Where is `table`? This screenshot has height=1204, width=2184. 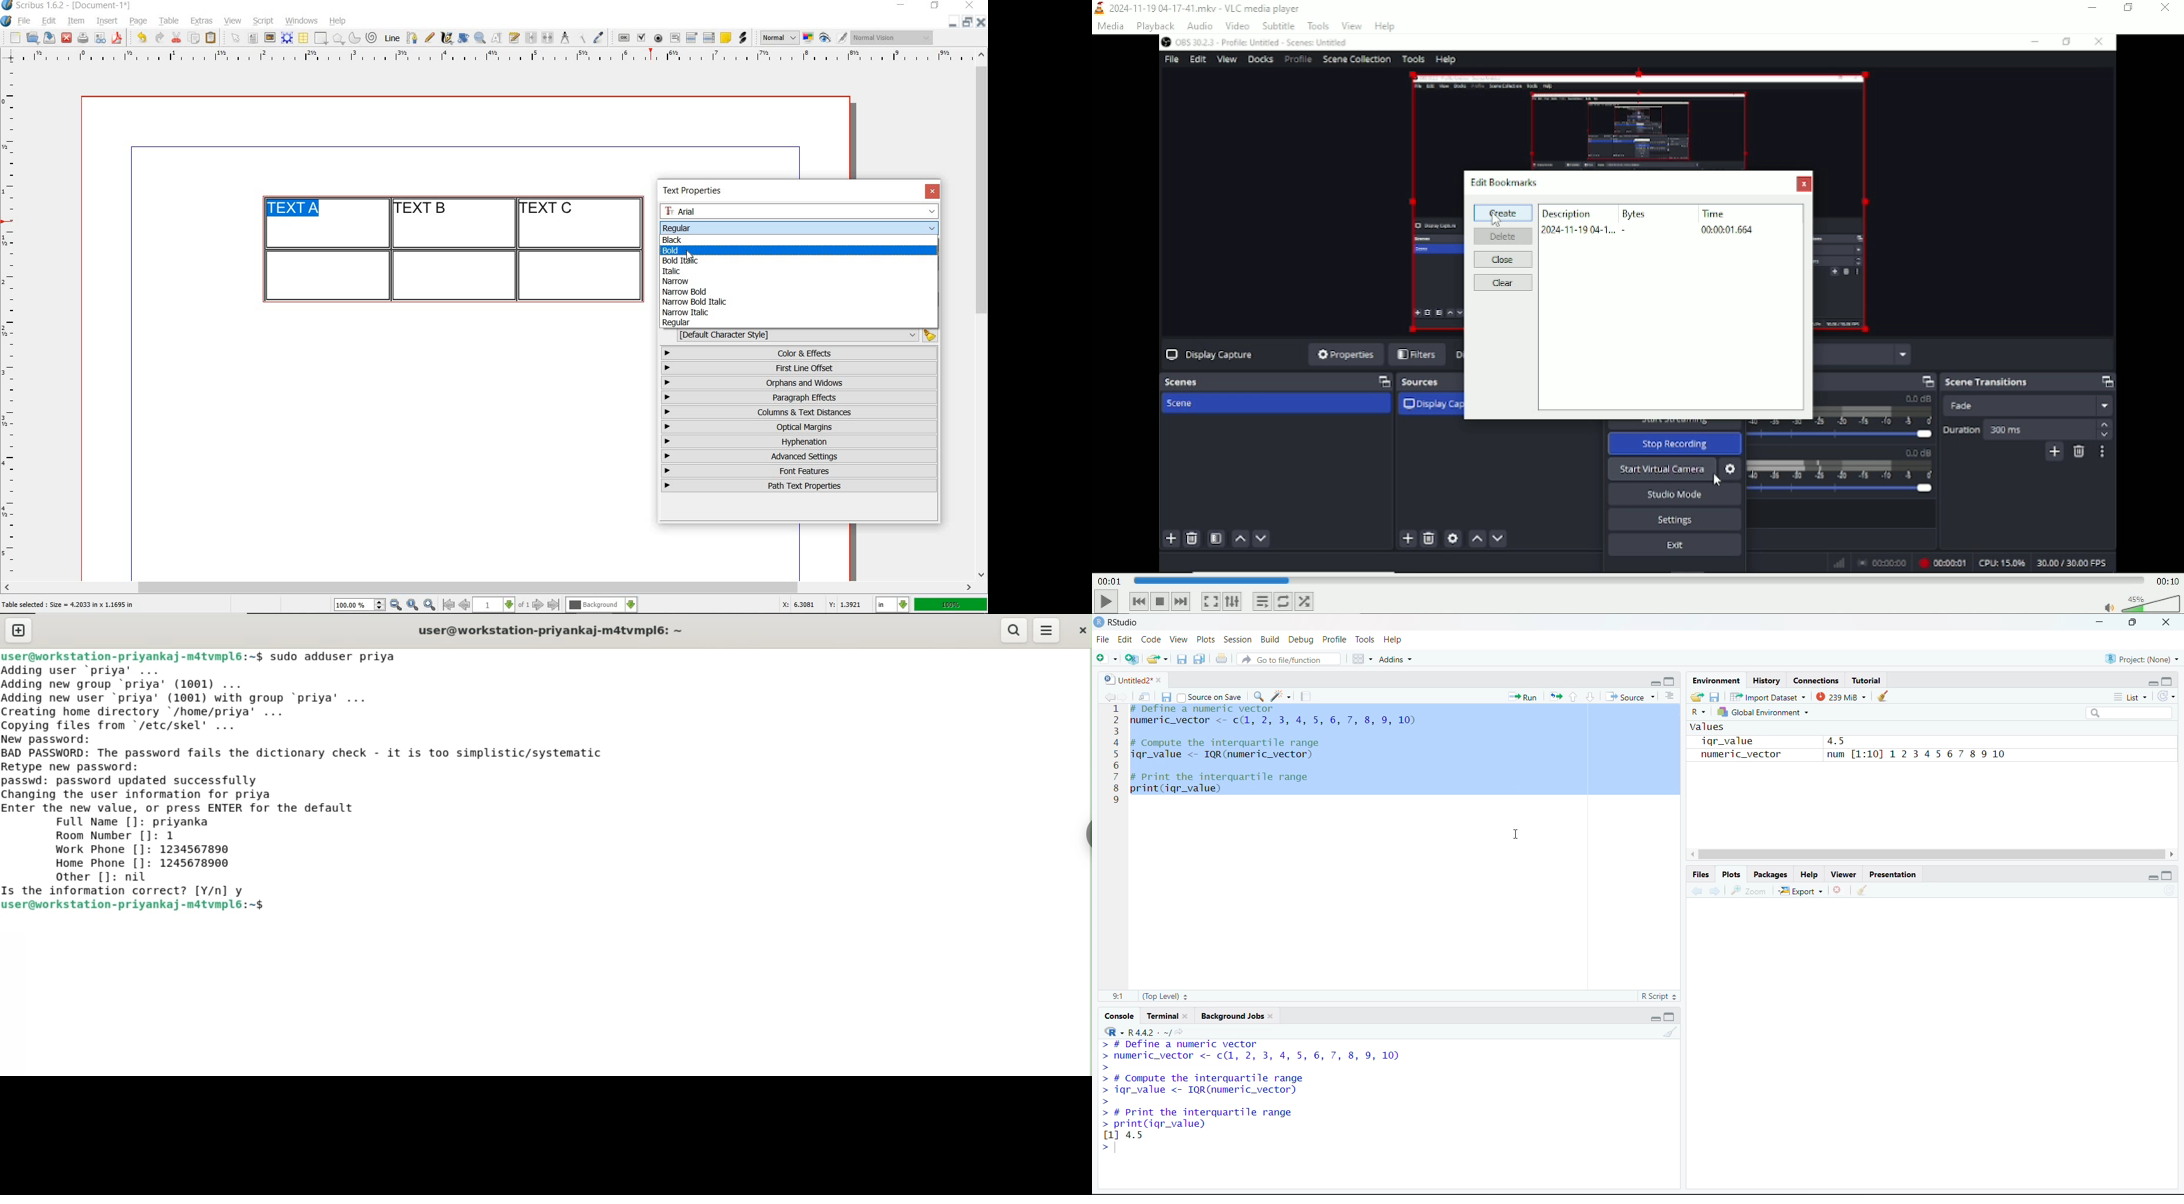 table is located at coordinates (304, 38).